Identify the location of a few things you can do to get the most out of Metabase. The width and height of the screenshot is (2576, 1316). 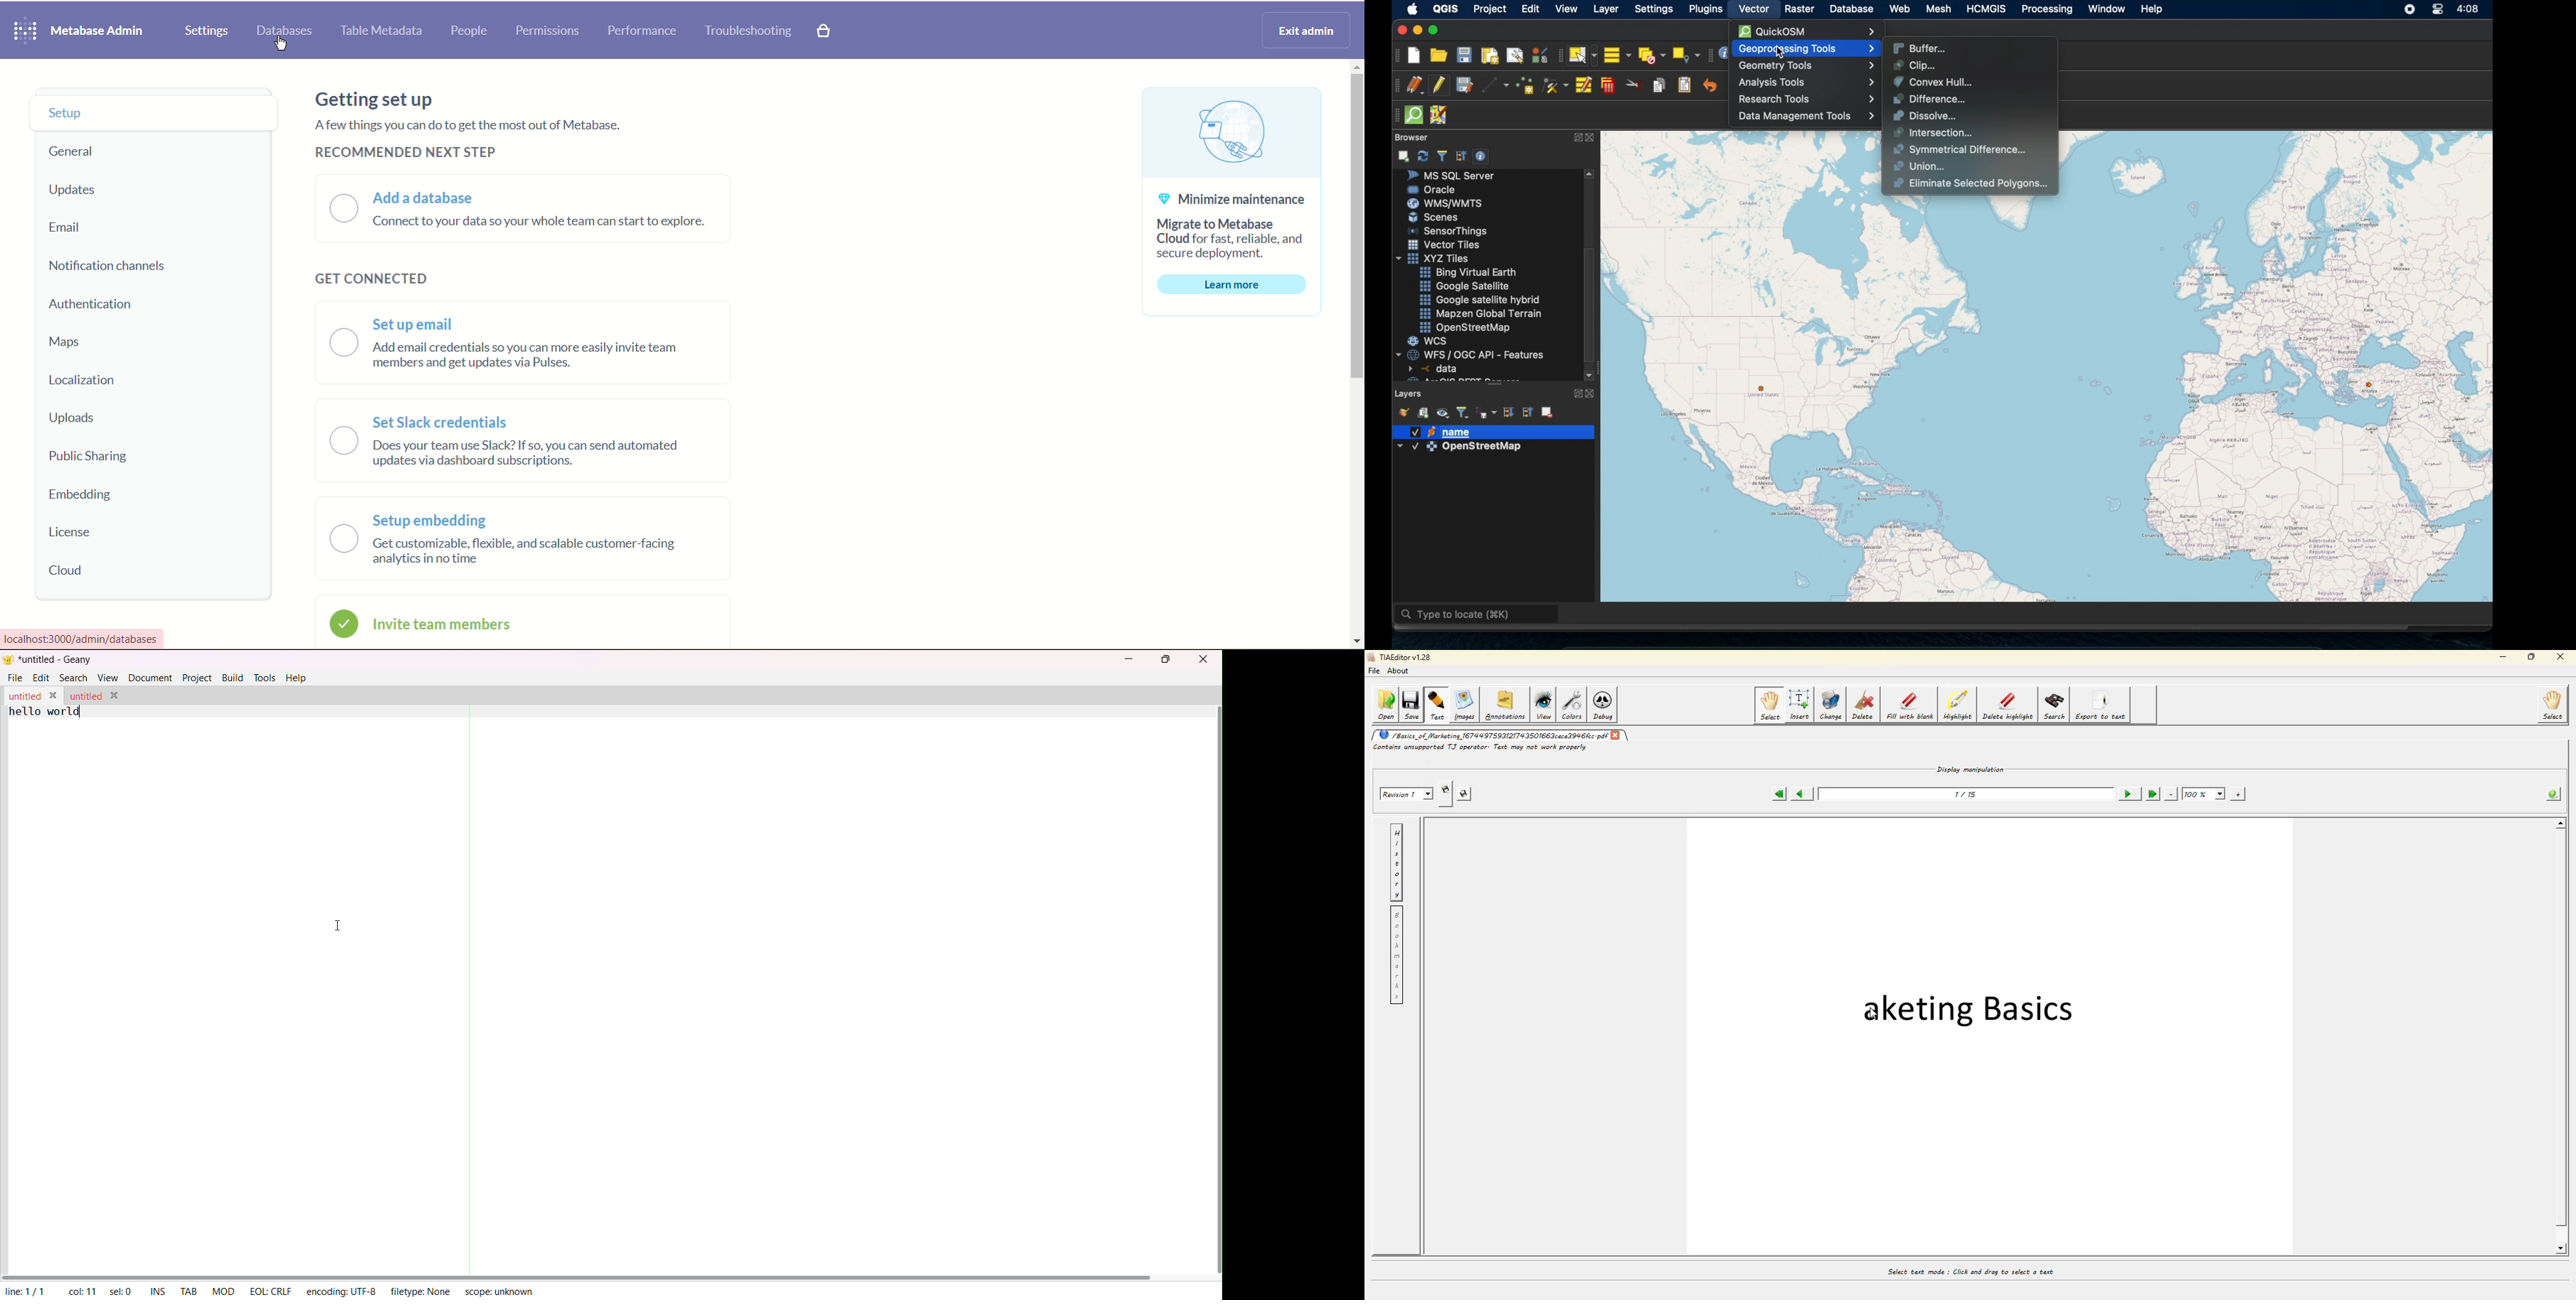
(463, 125).